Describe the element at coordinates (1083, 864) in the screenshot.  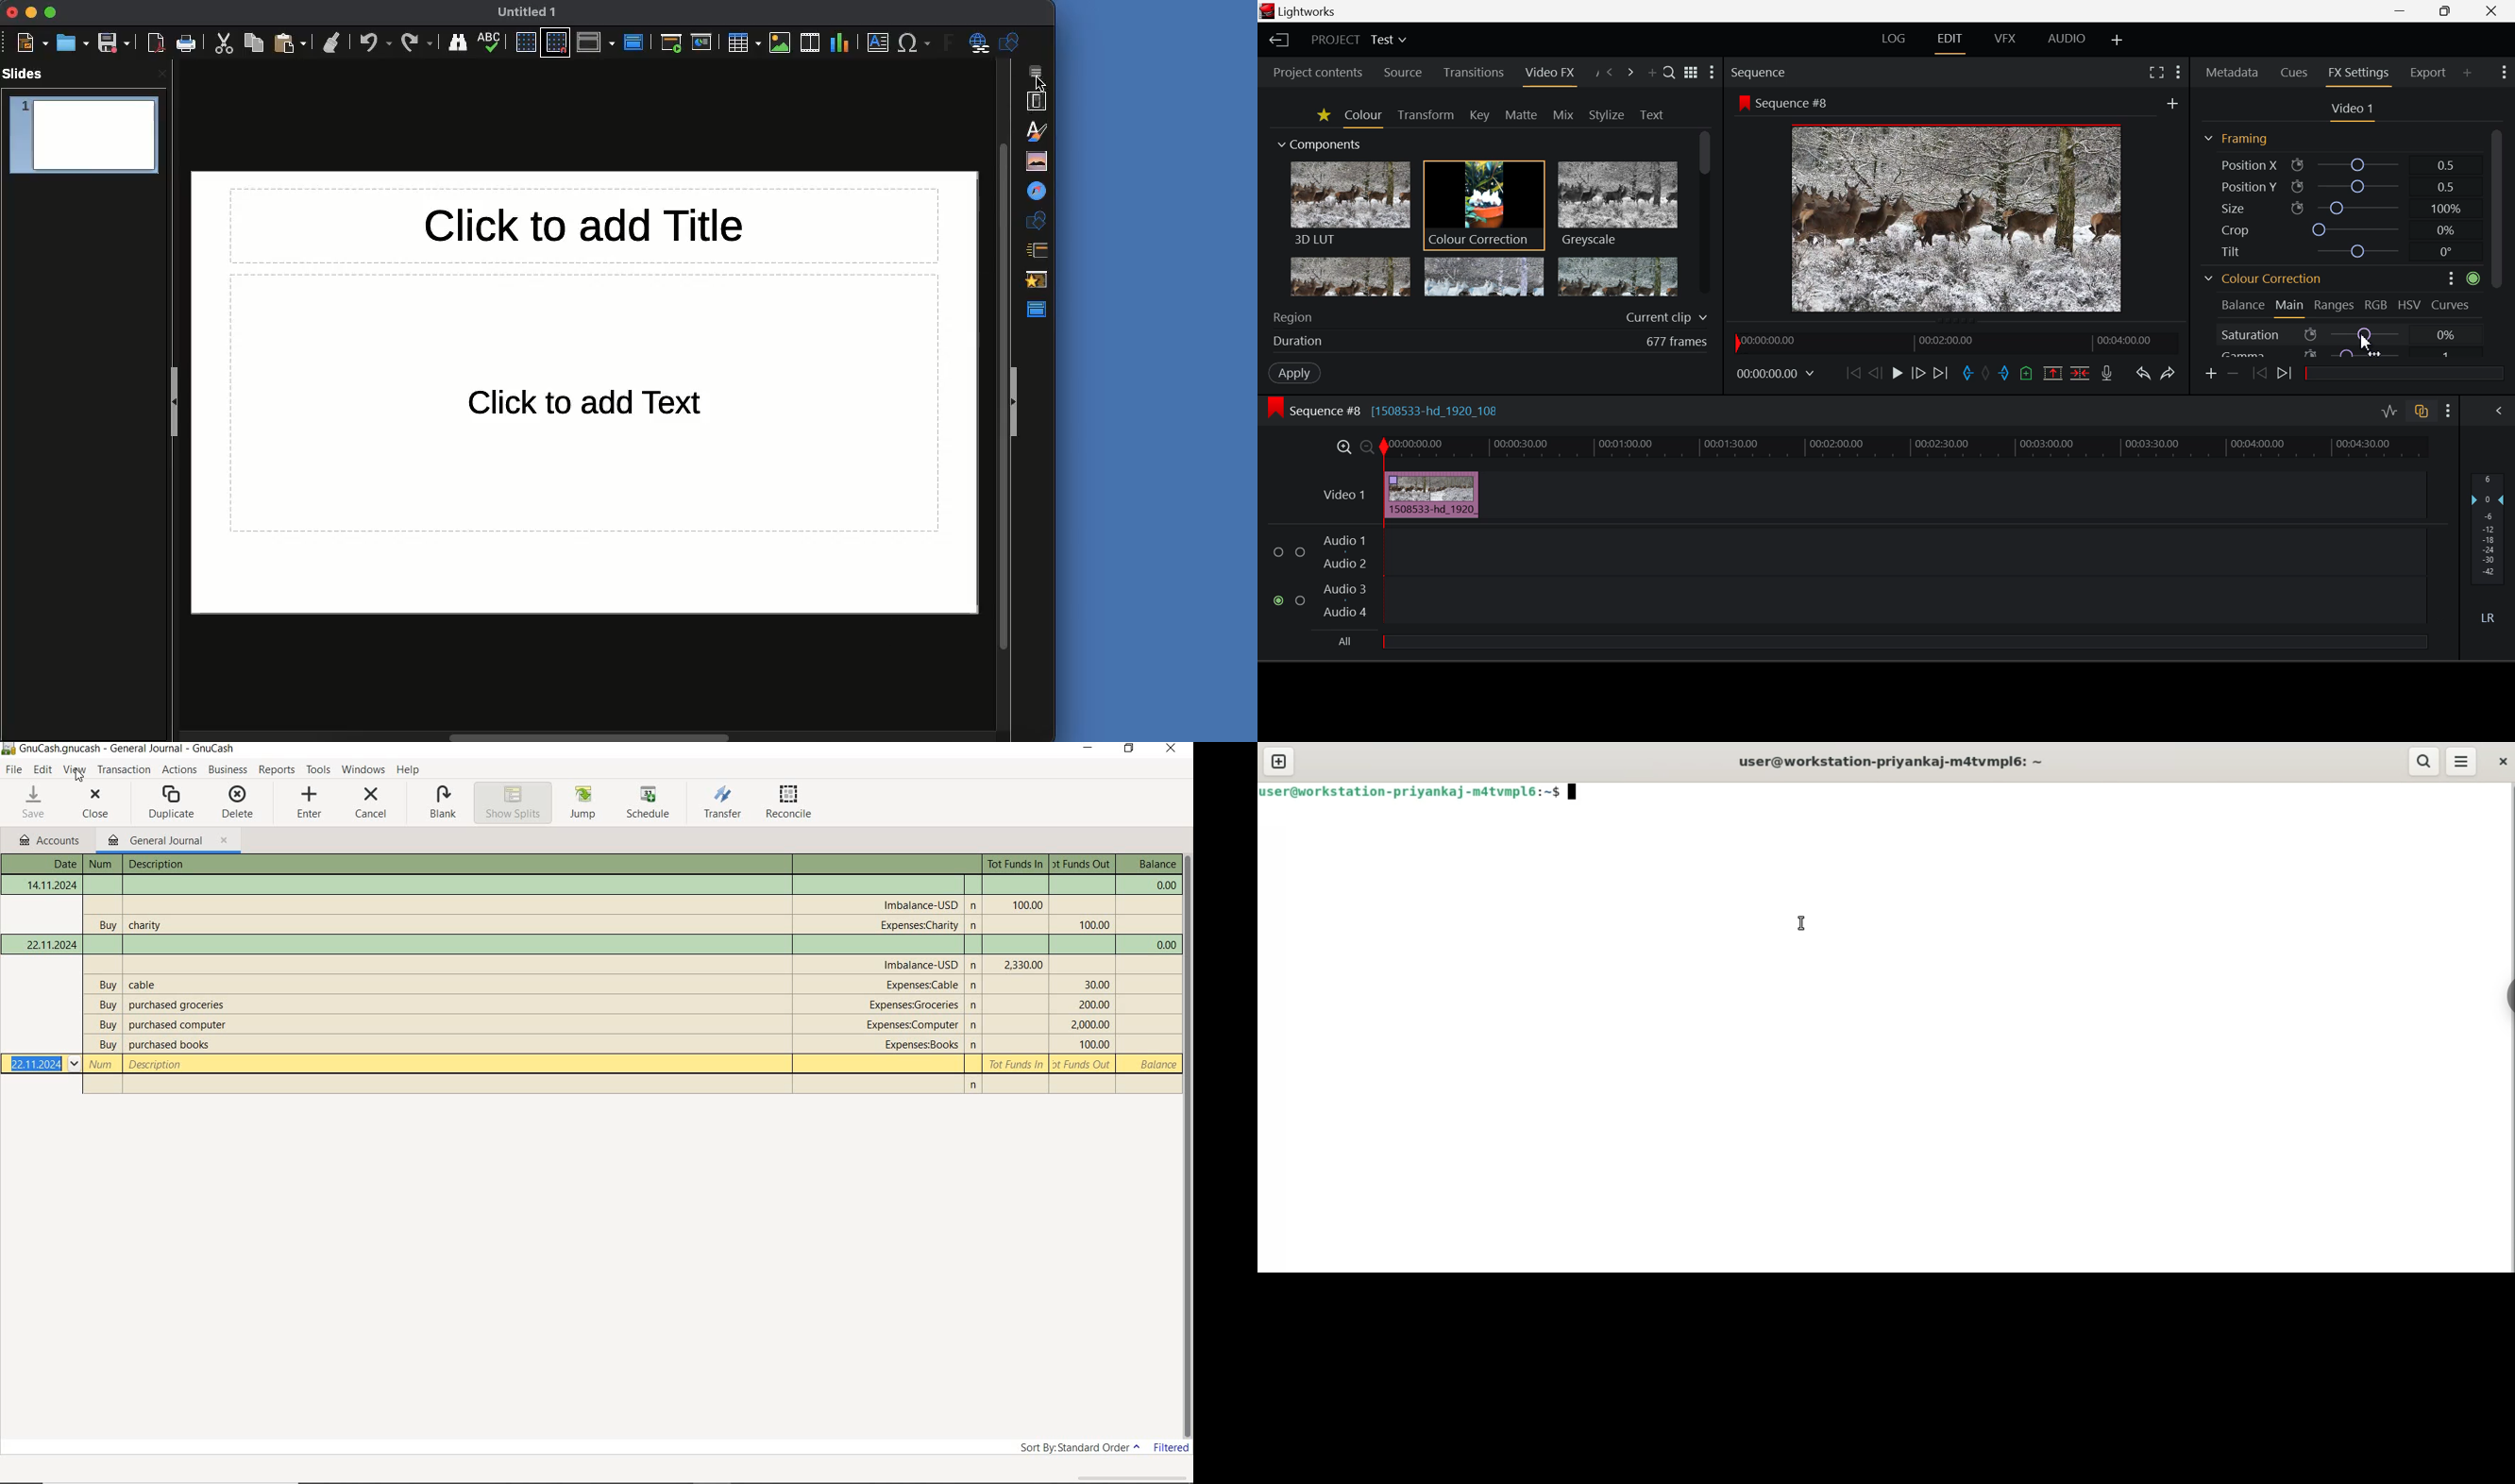
I see `Tot Funds Out` at that location.